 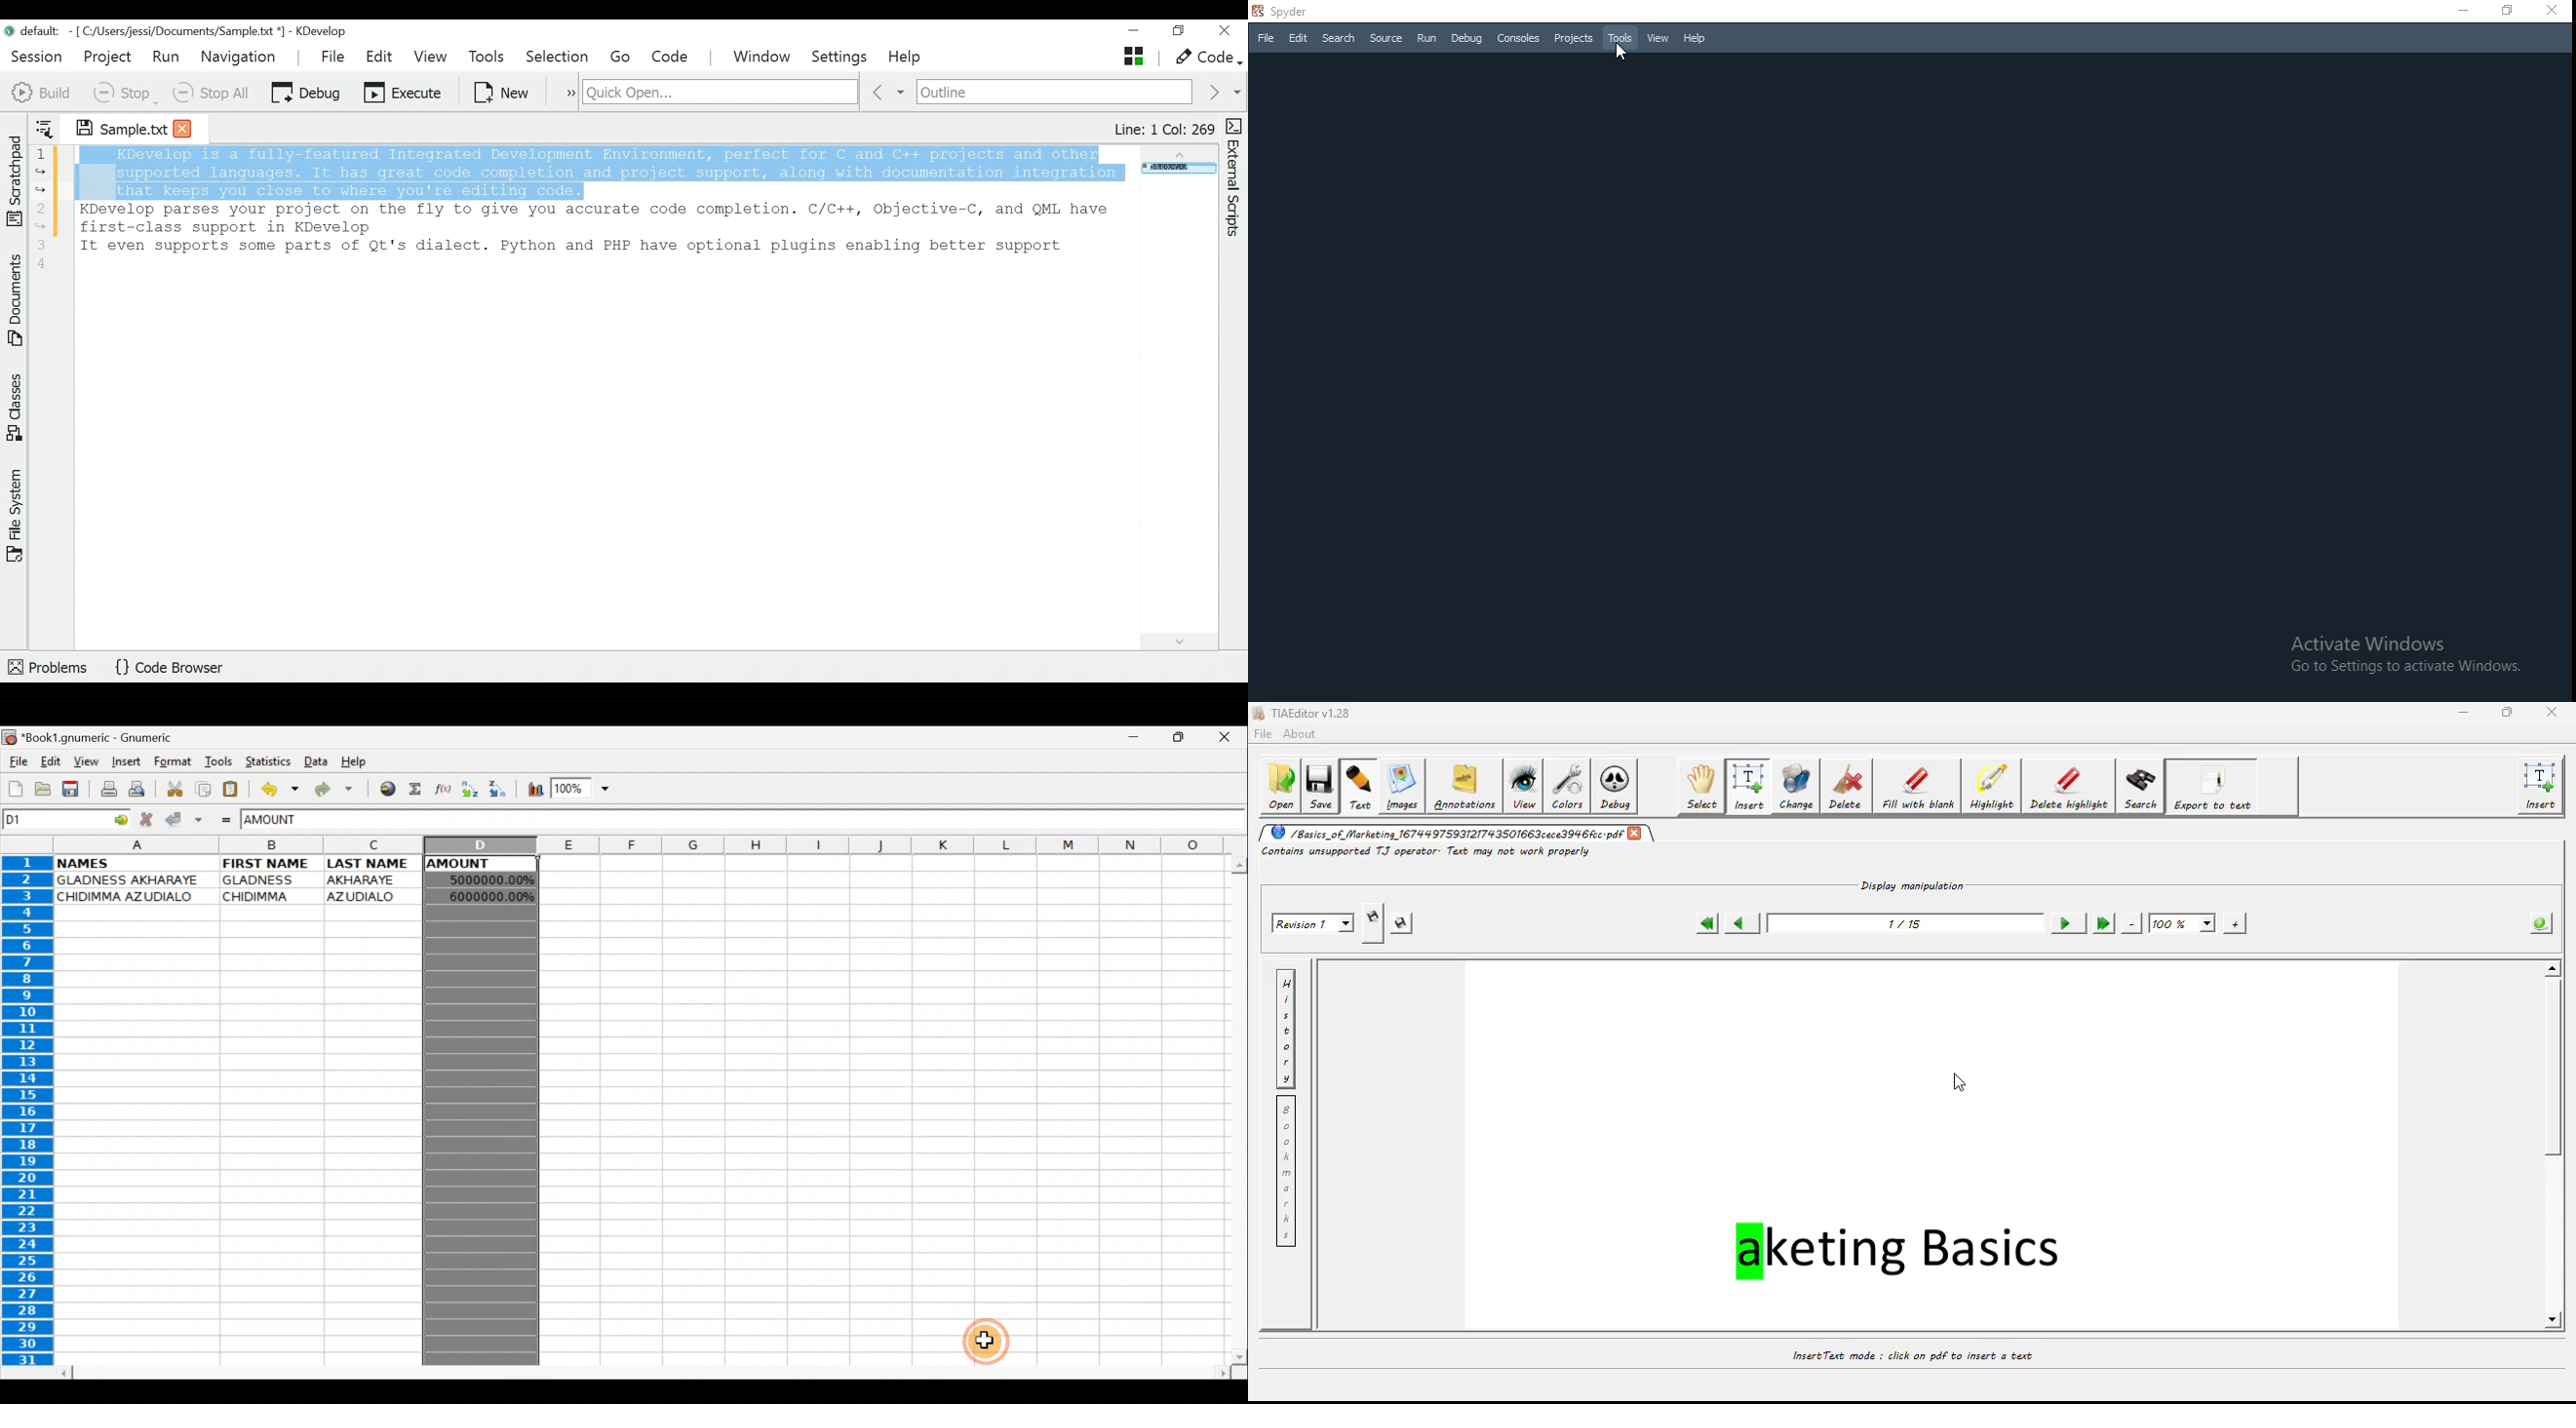 I want to click on Enter formula, so click(x=227, y=820).